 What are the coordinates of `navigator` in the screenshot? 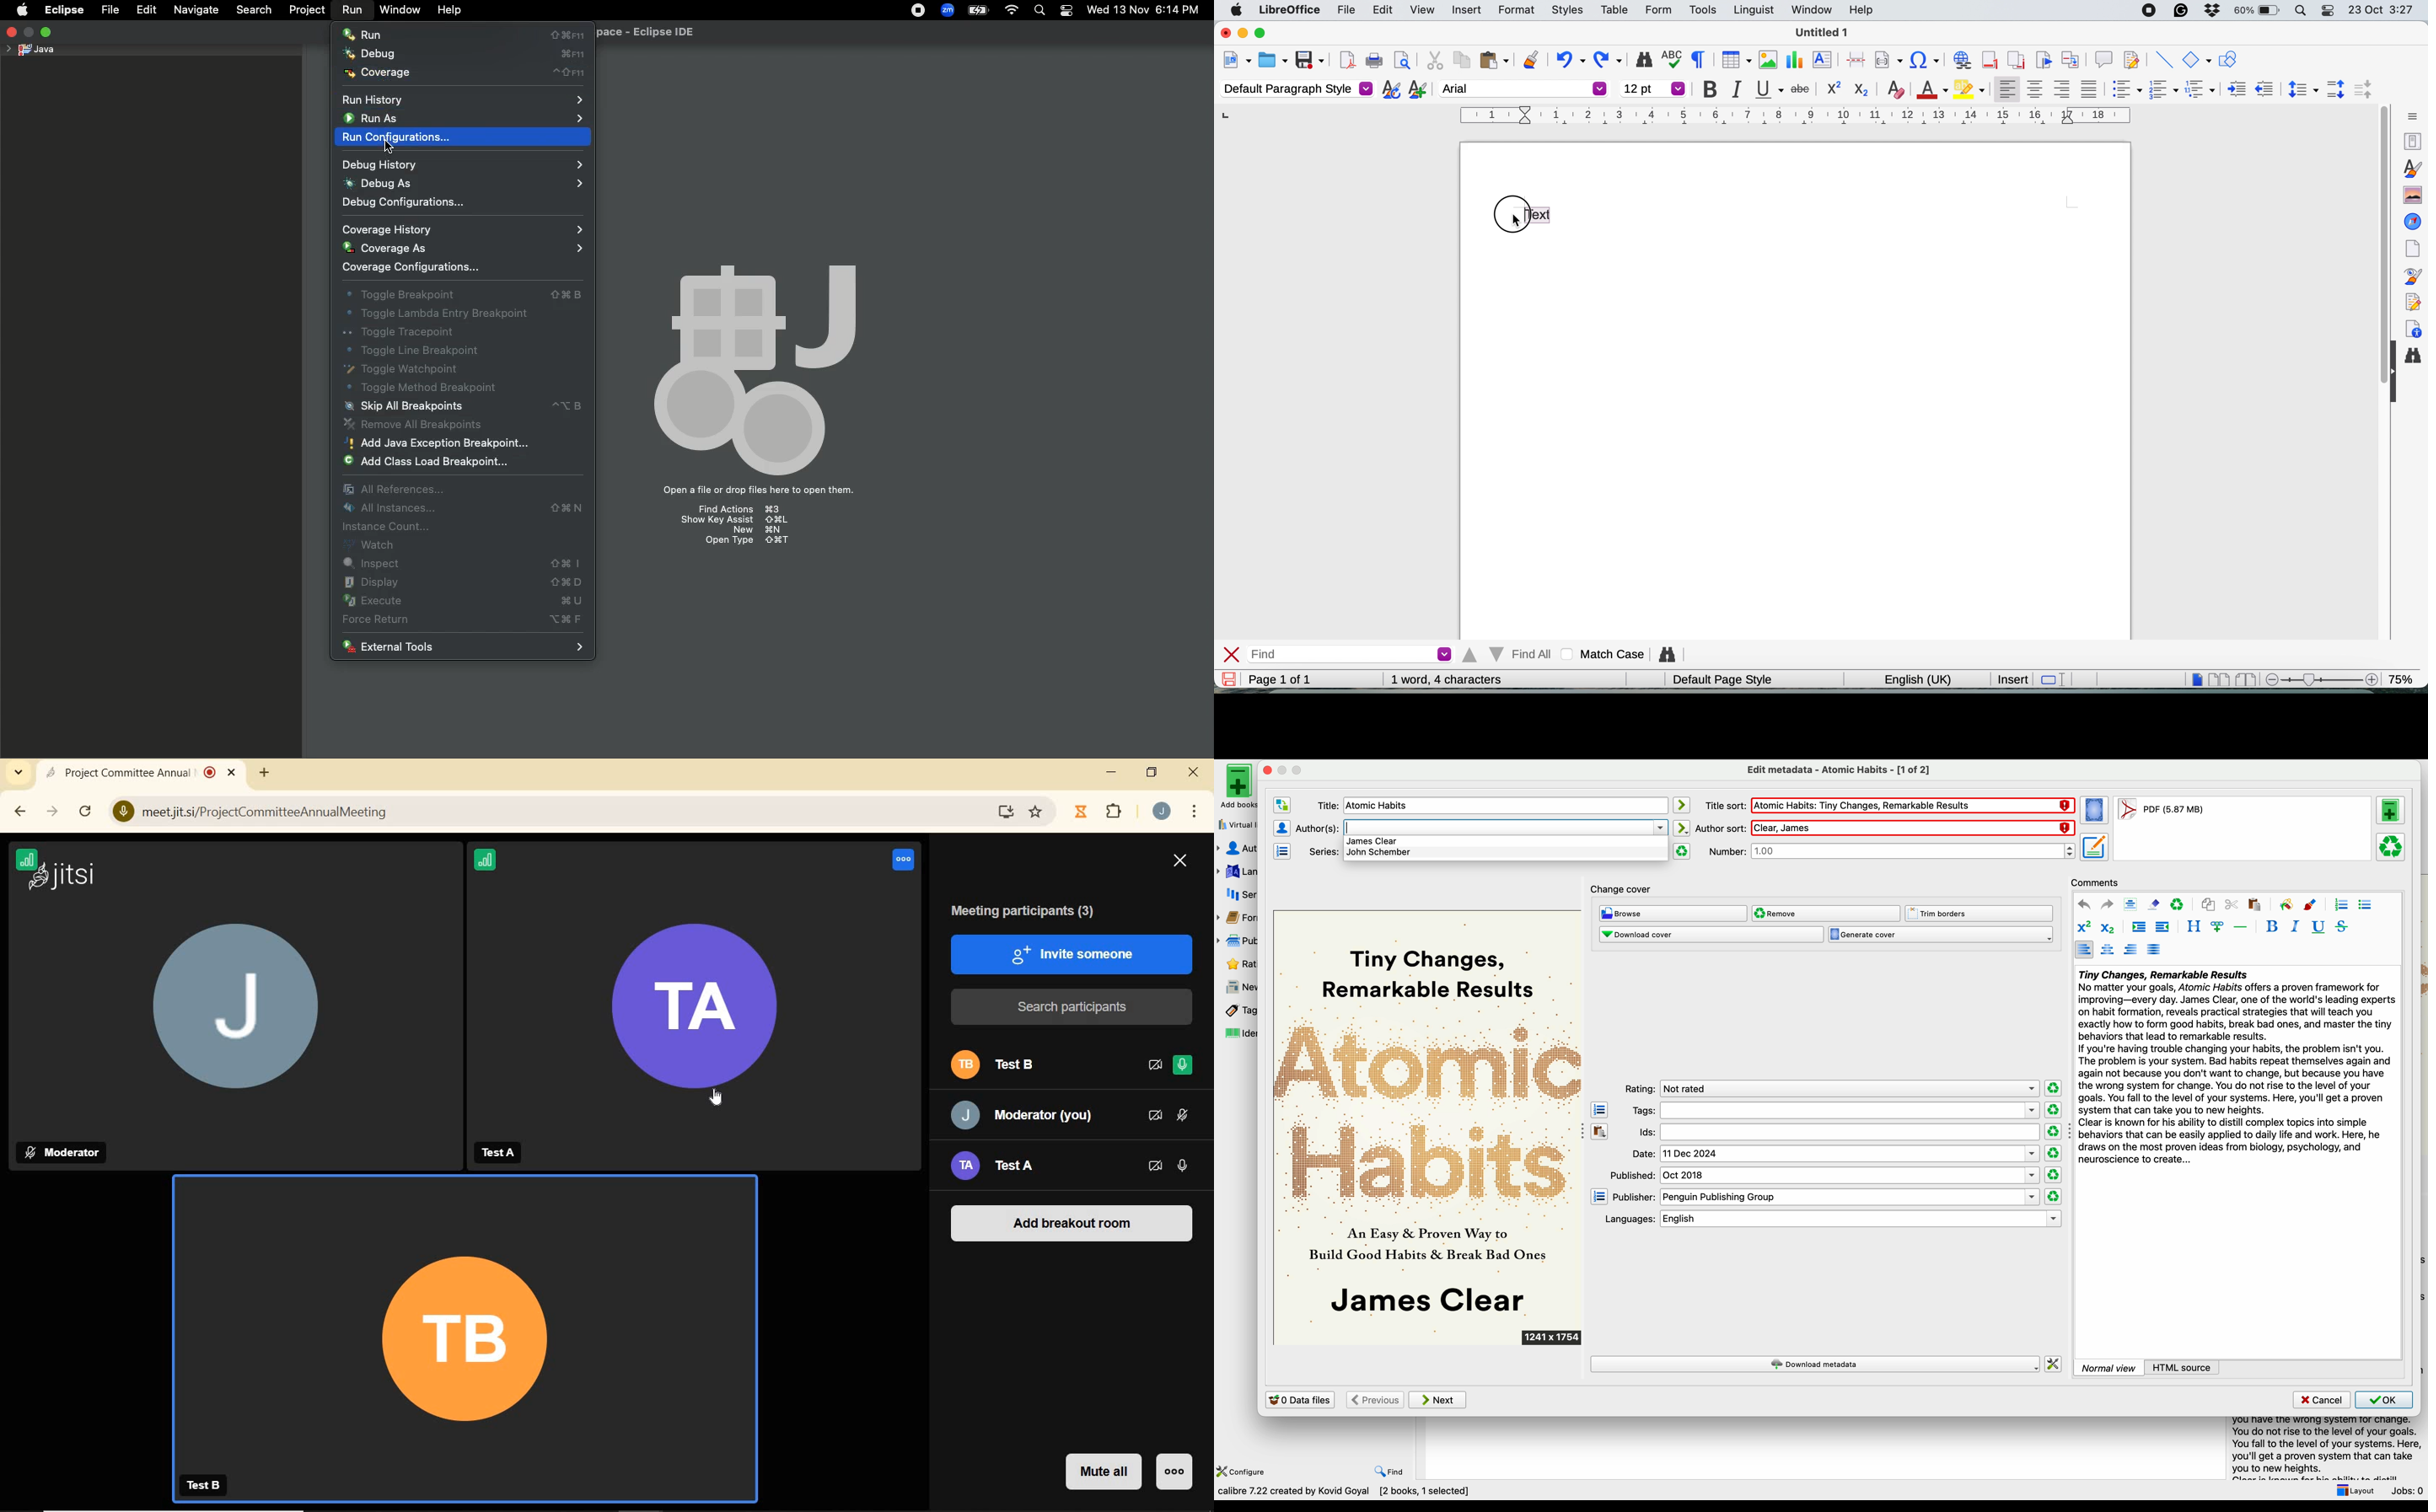 It's located at (2412, 222).